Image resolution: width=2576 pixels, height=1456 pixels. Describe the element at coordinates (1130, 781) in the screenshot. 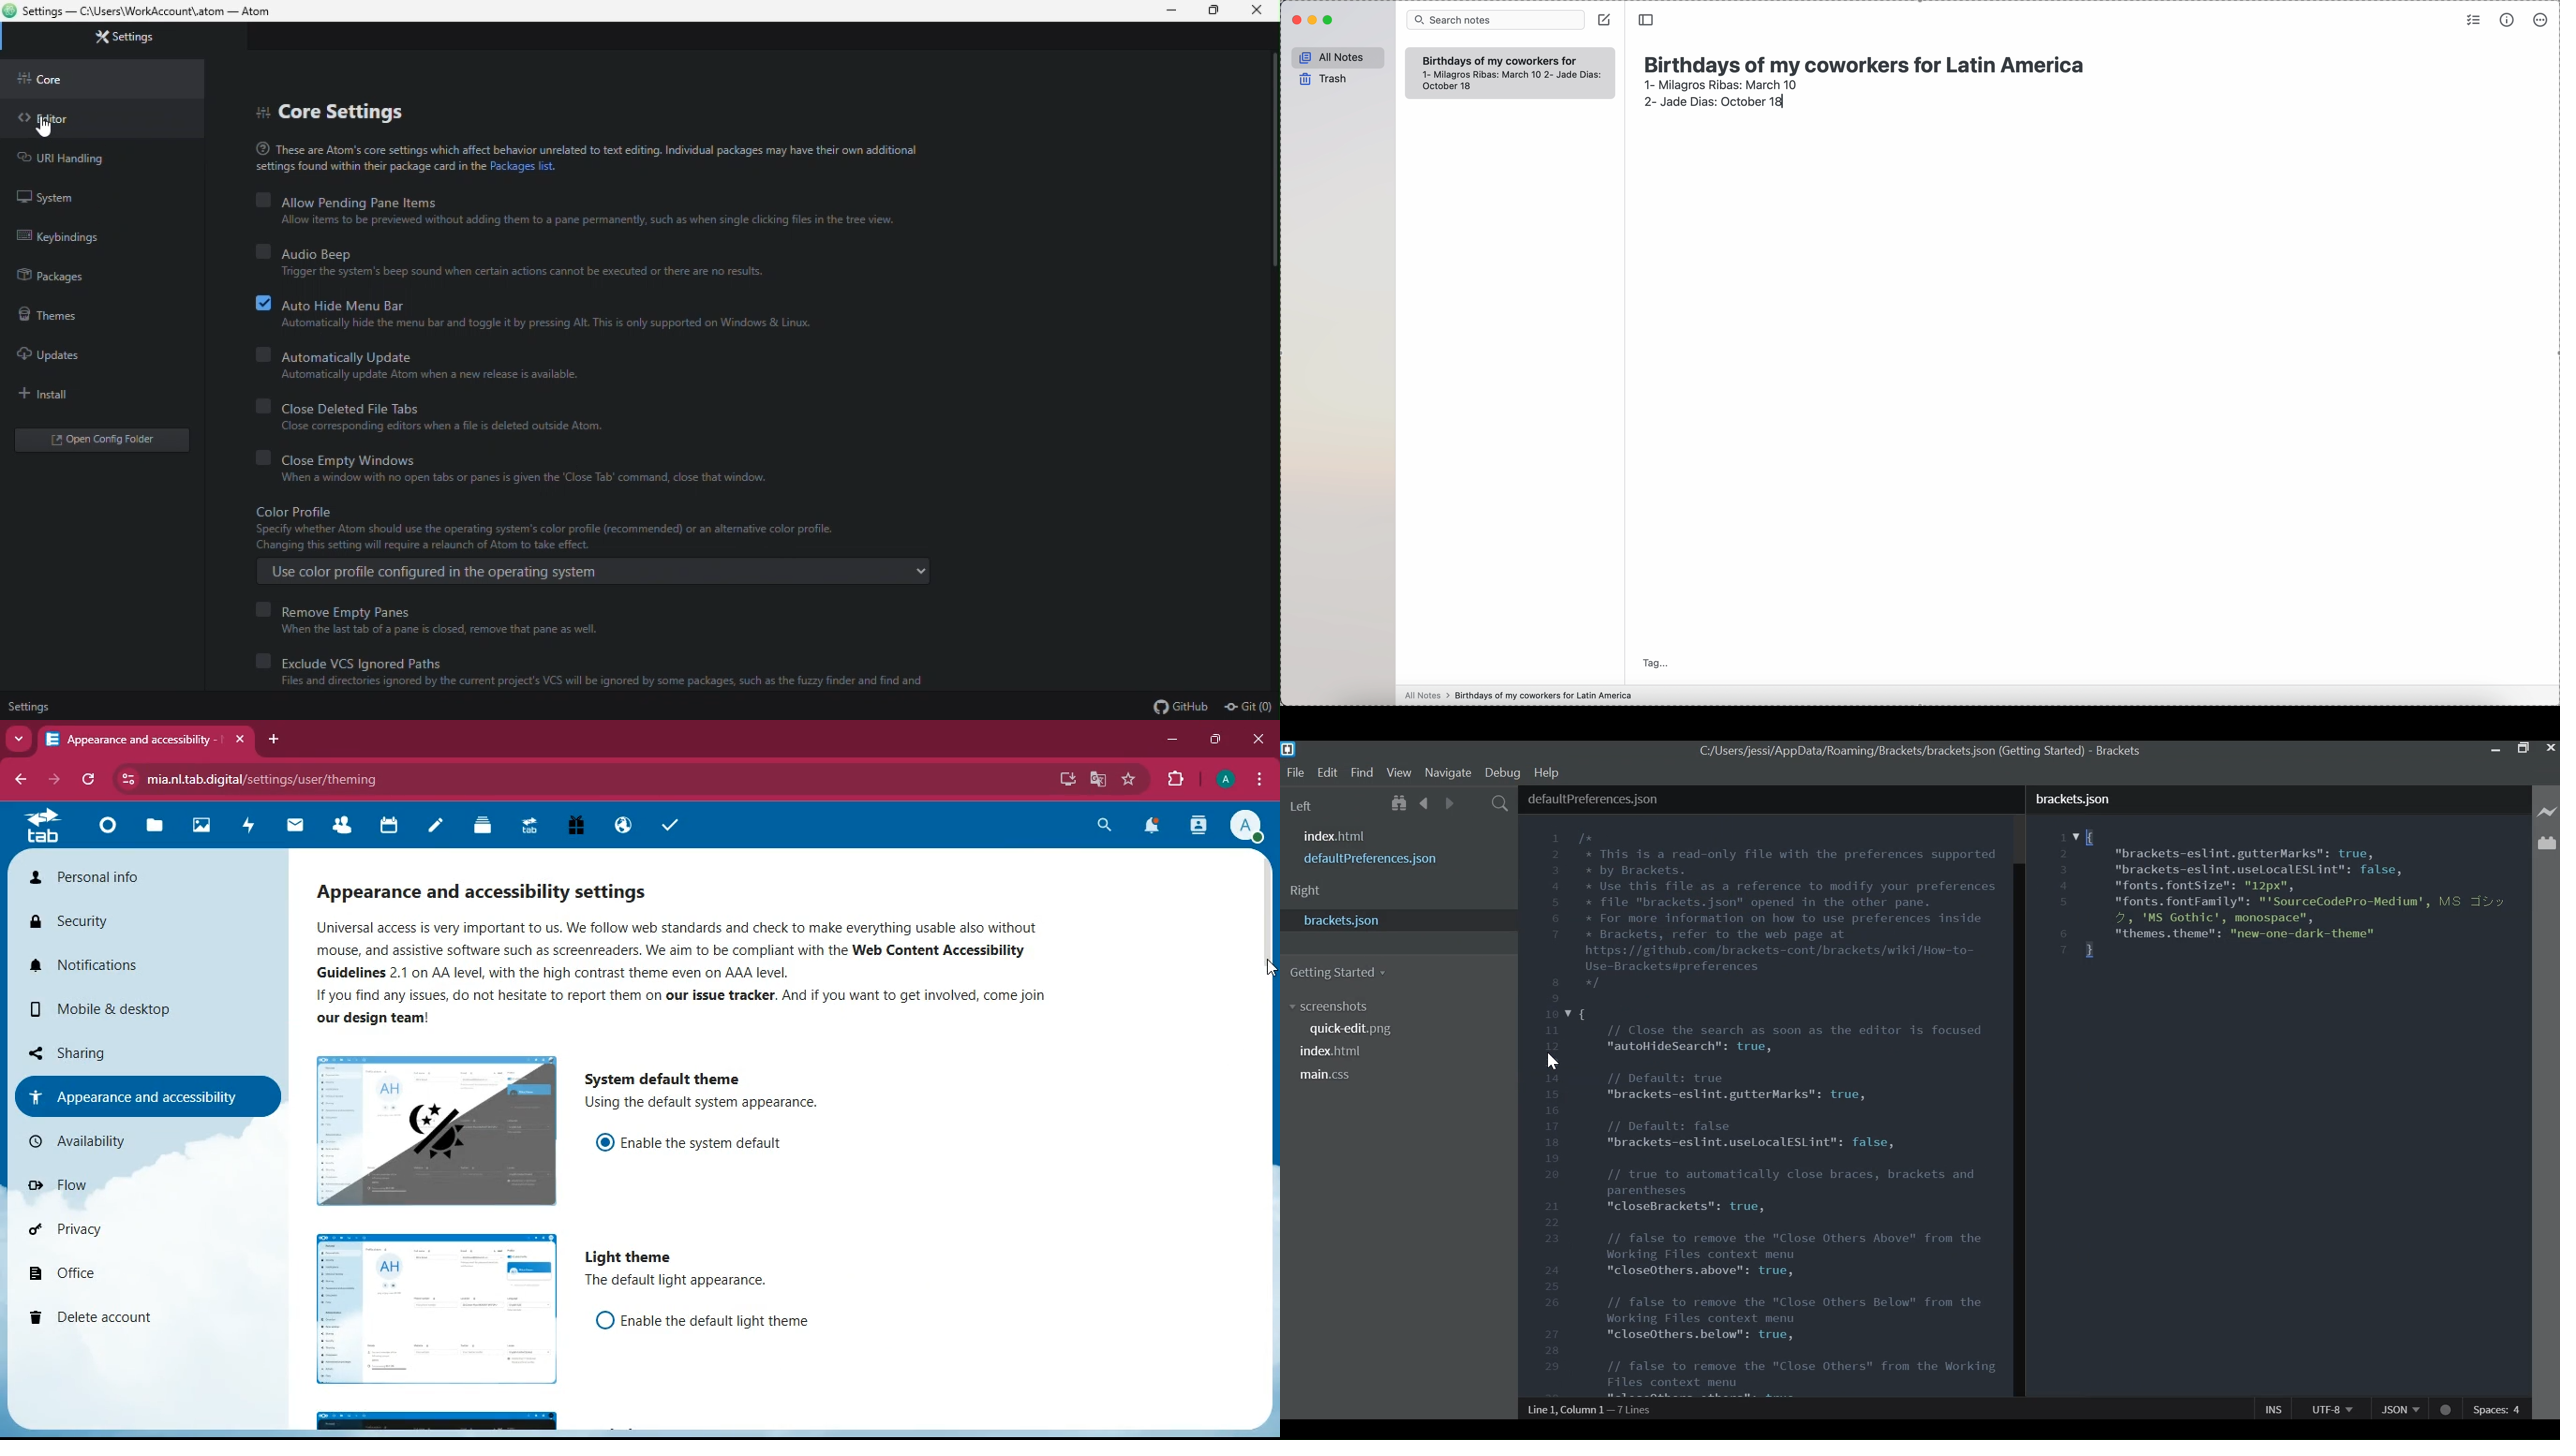

I see `favourite` at that location.